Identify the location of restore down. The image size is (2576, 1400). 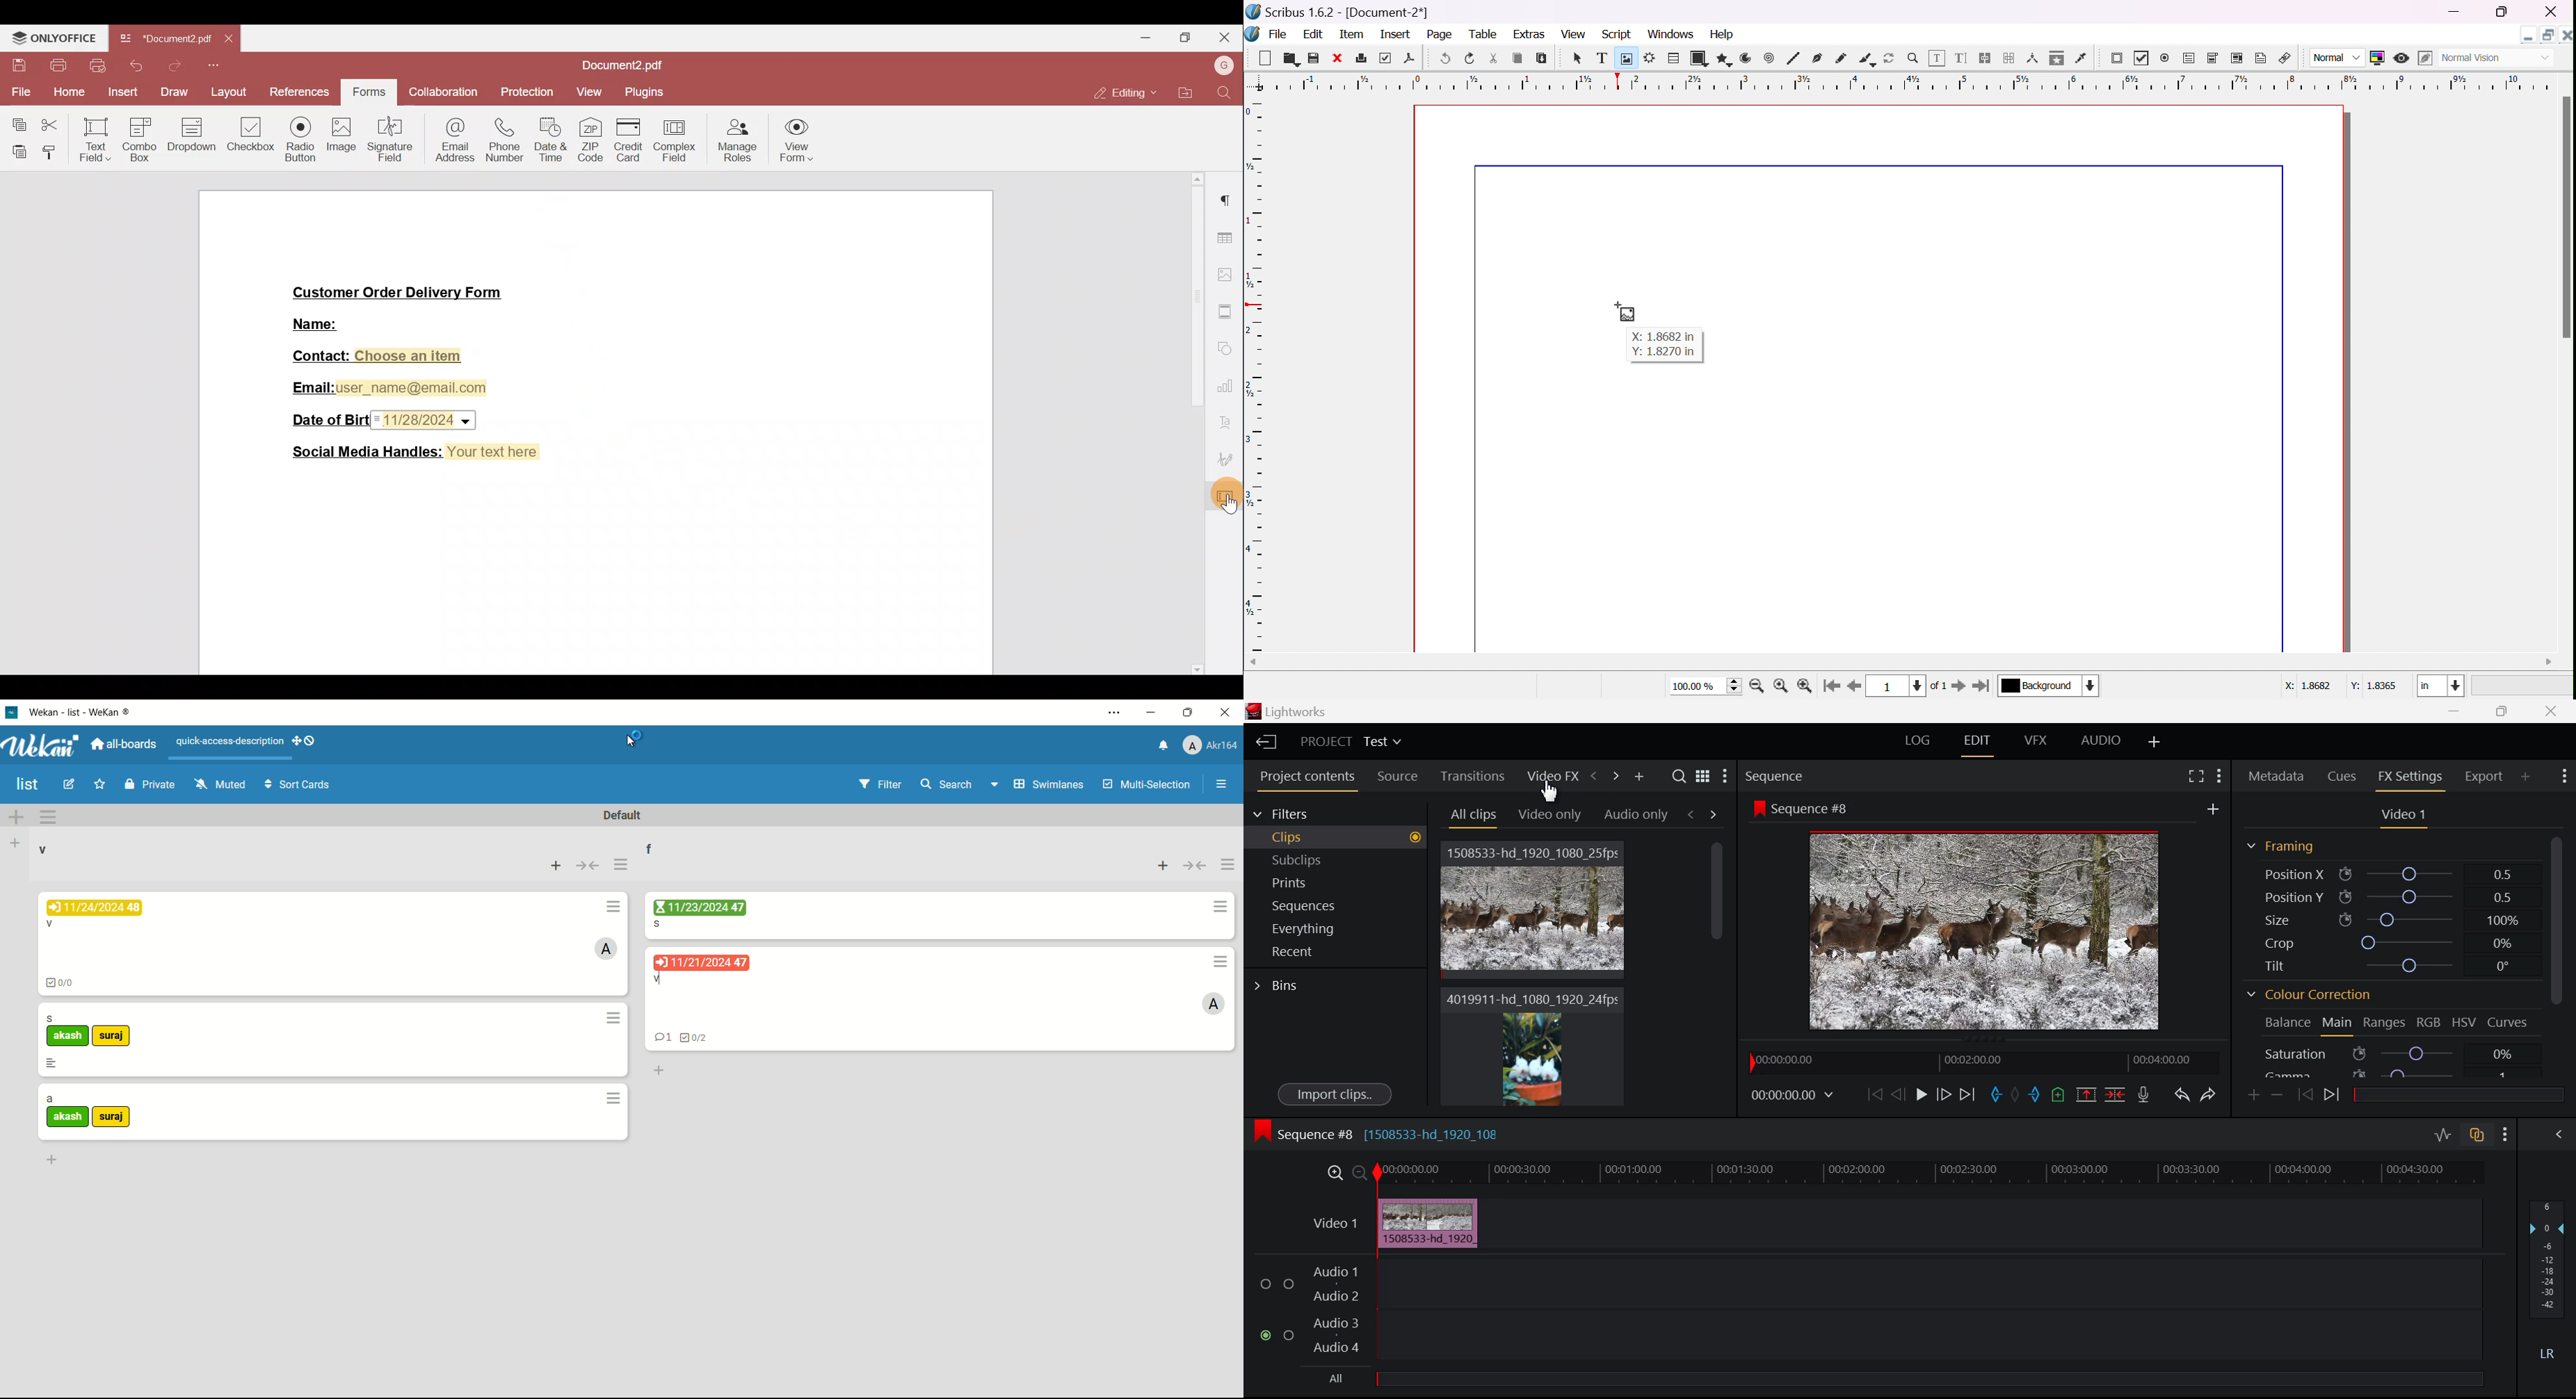
(2503, 13).